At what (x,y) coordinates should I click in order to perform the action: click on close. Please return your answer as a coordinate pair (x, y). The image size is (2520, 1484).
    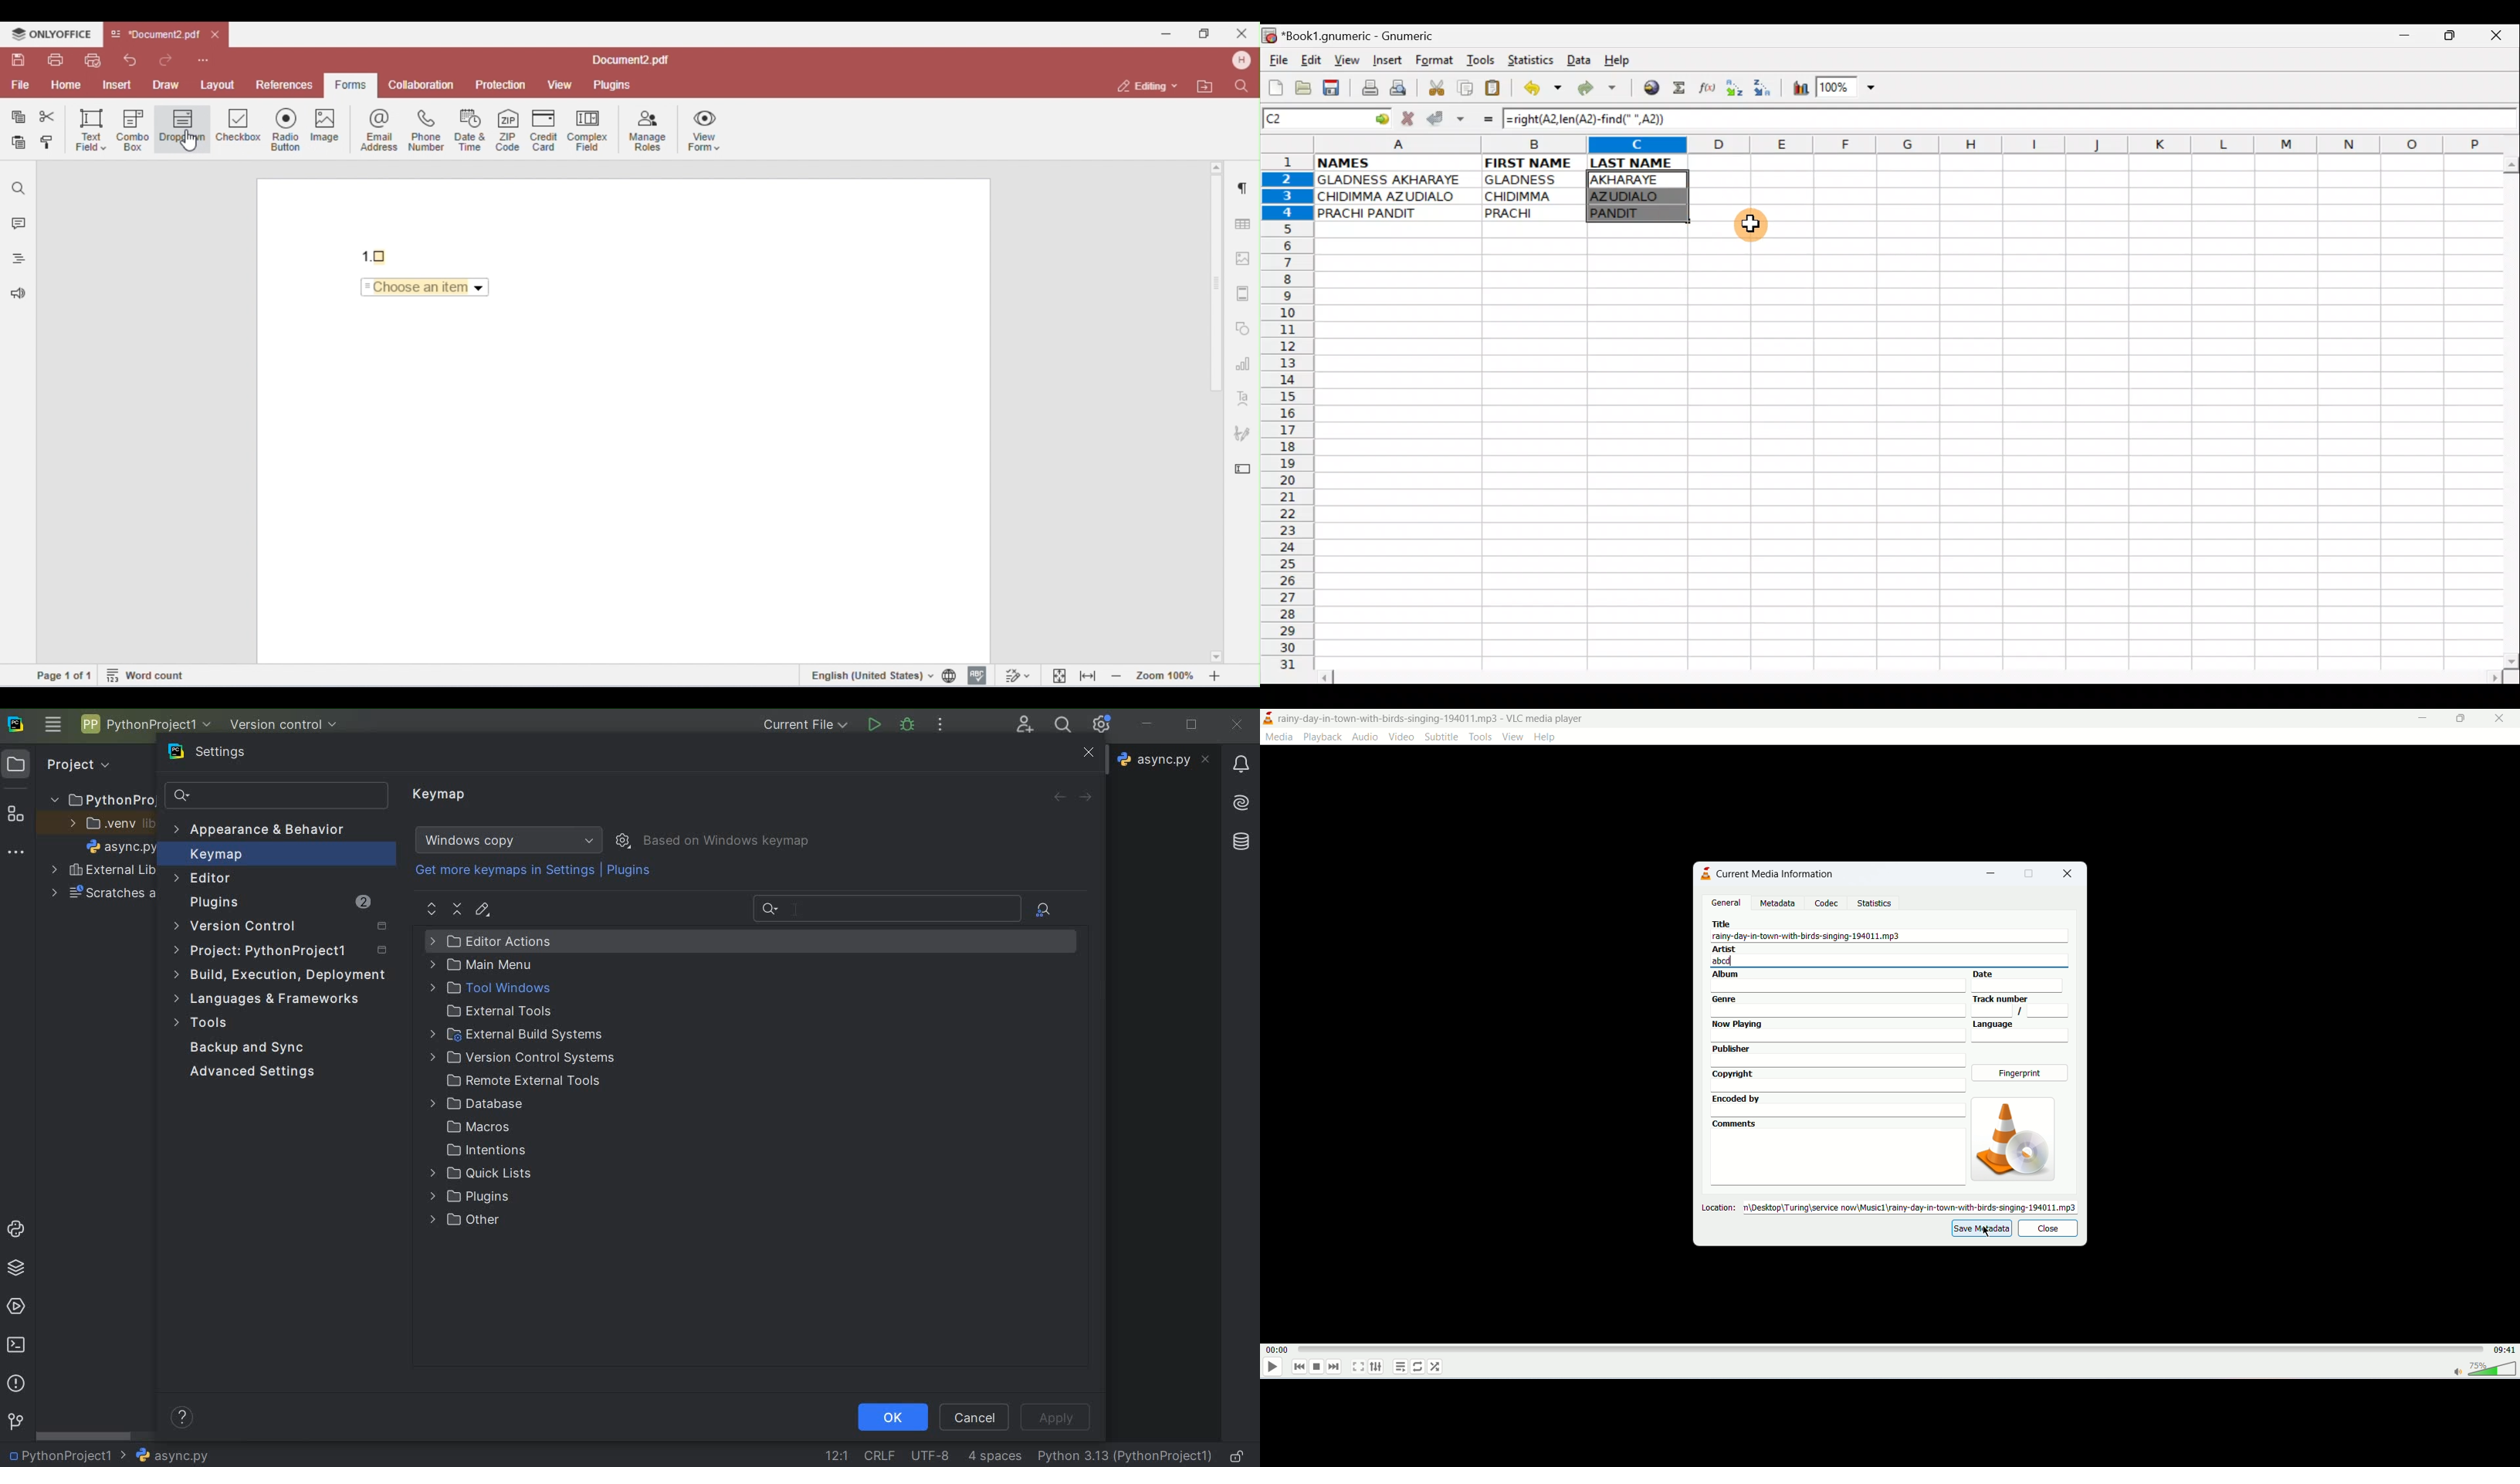
    Looking at the image, I should click on (1237, 725).